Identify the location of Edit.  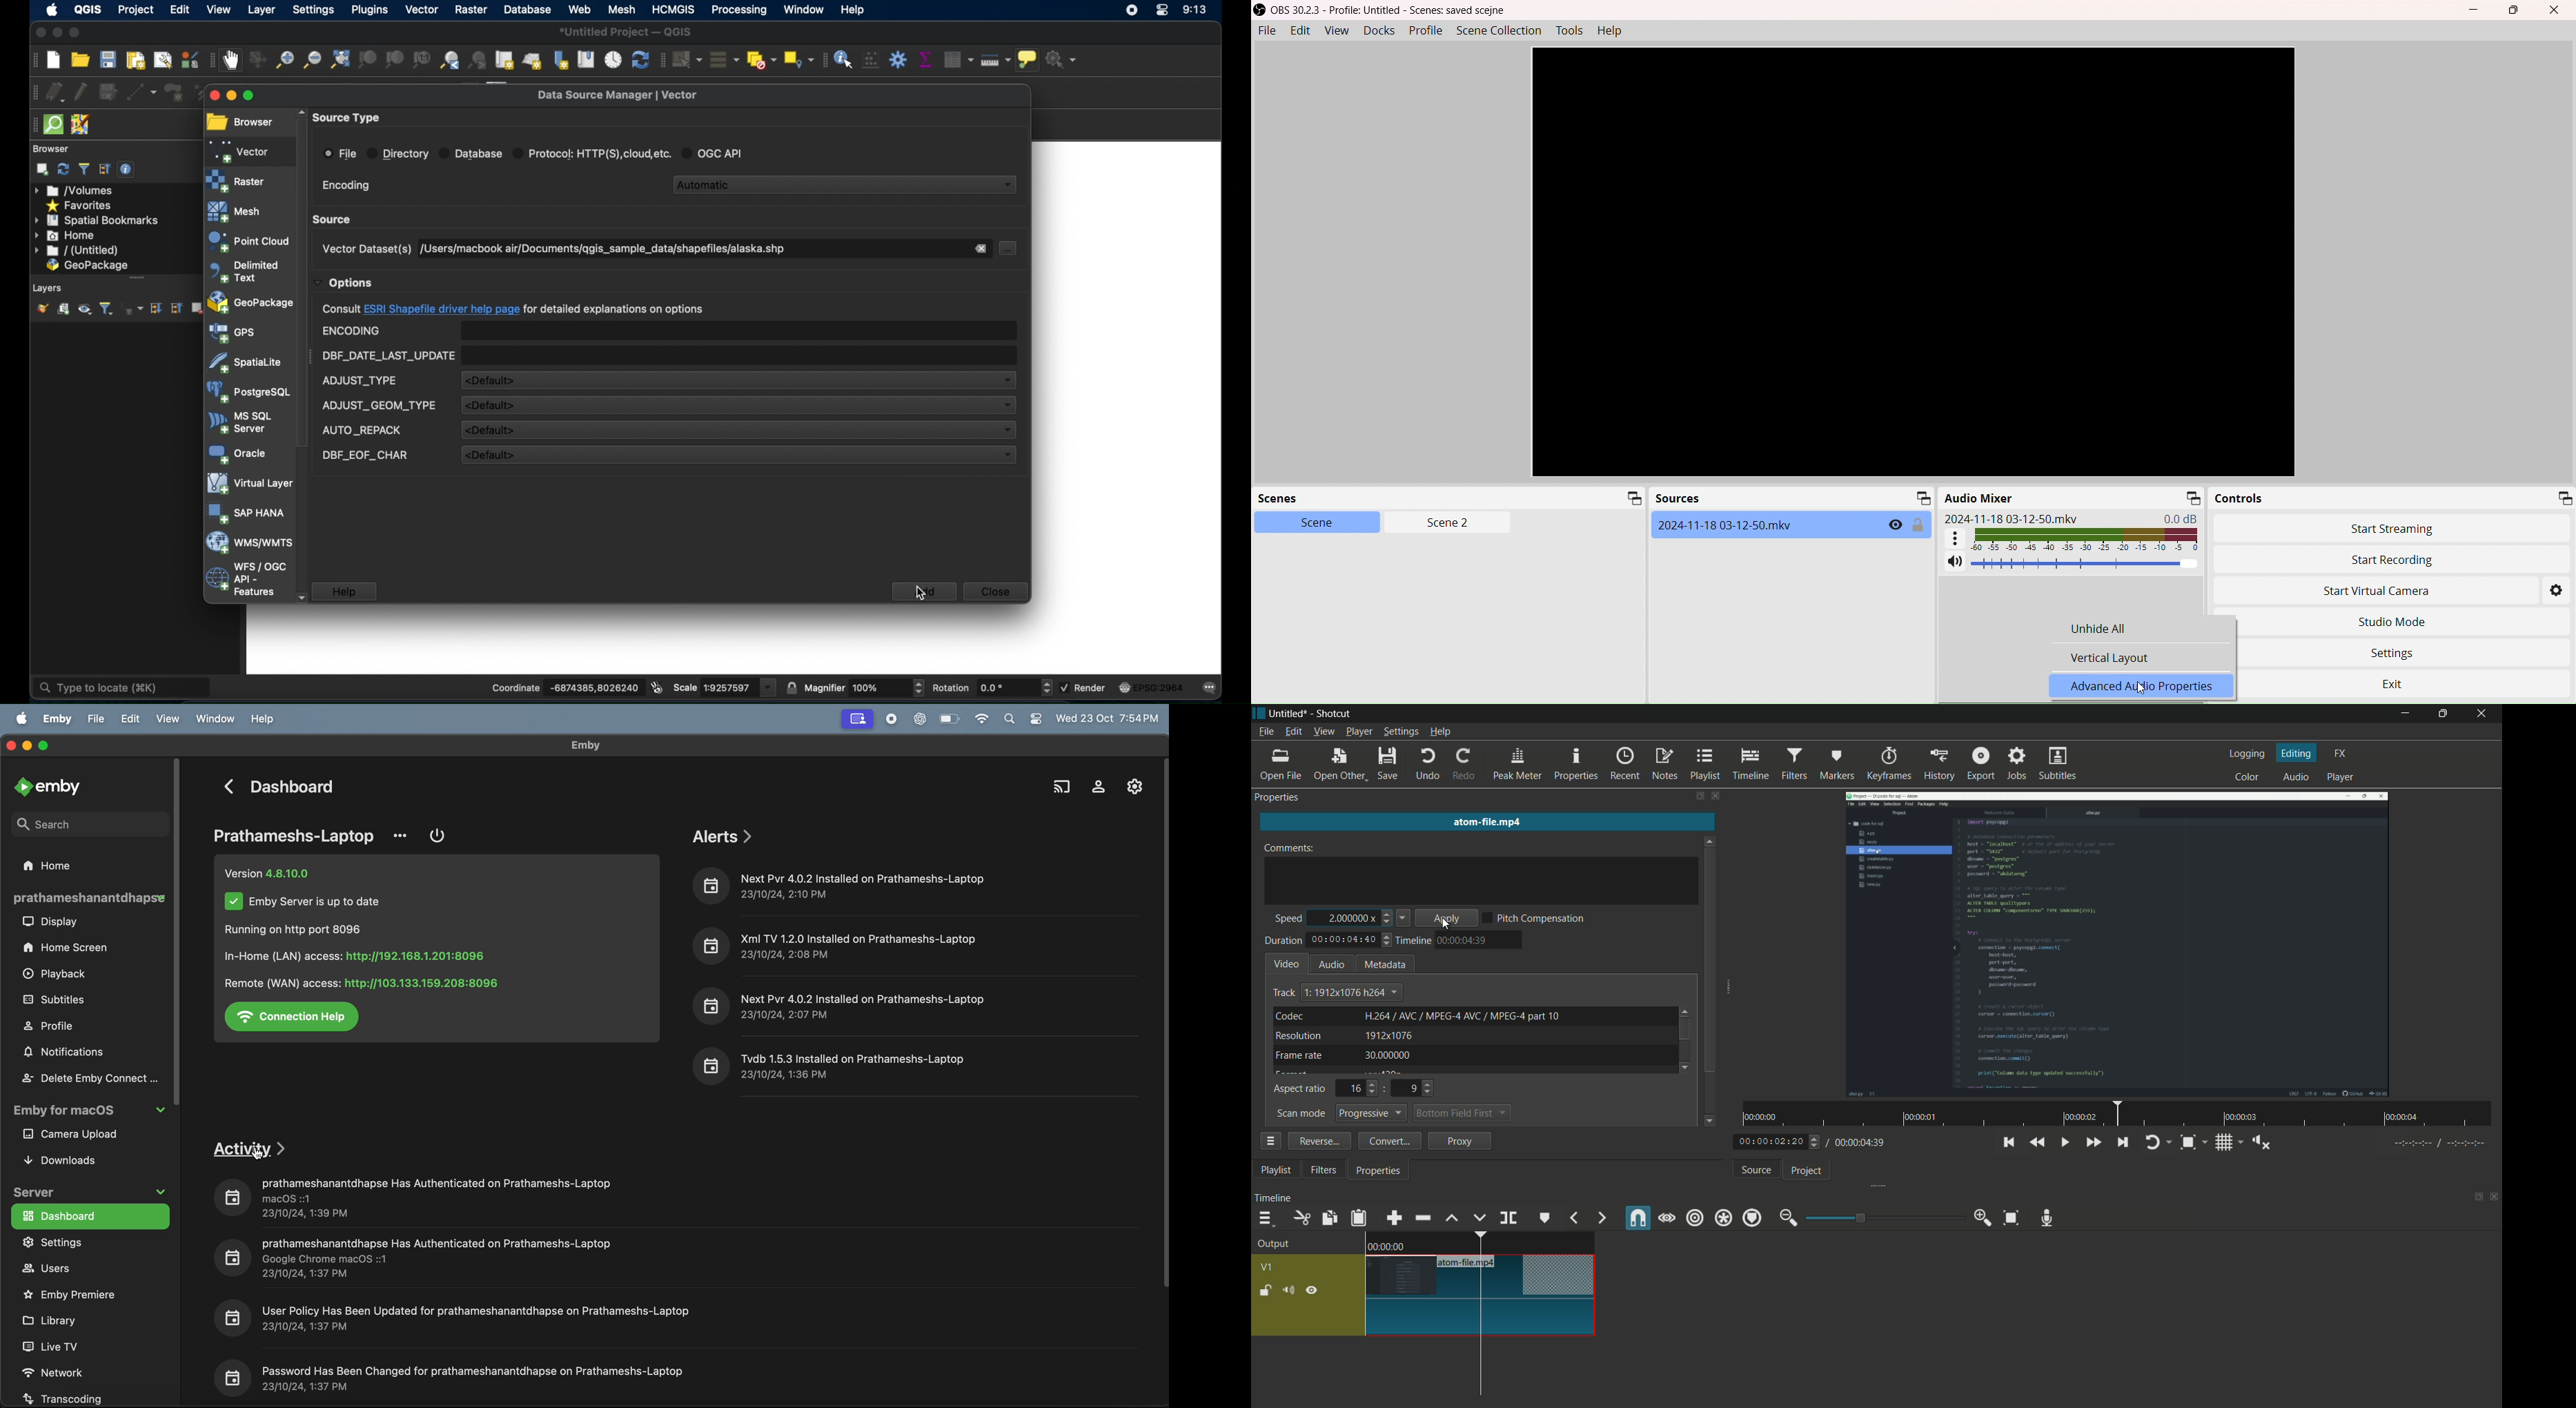
(1299, 30).